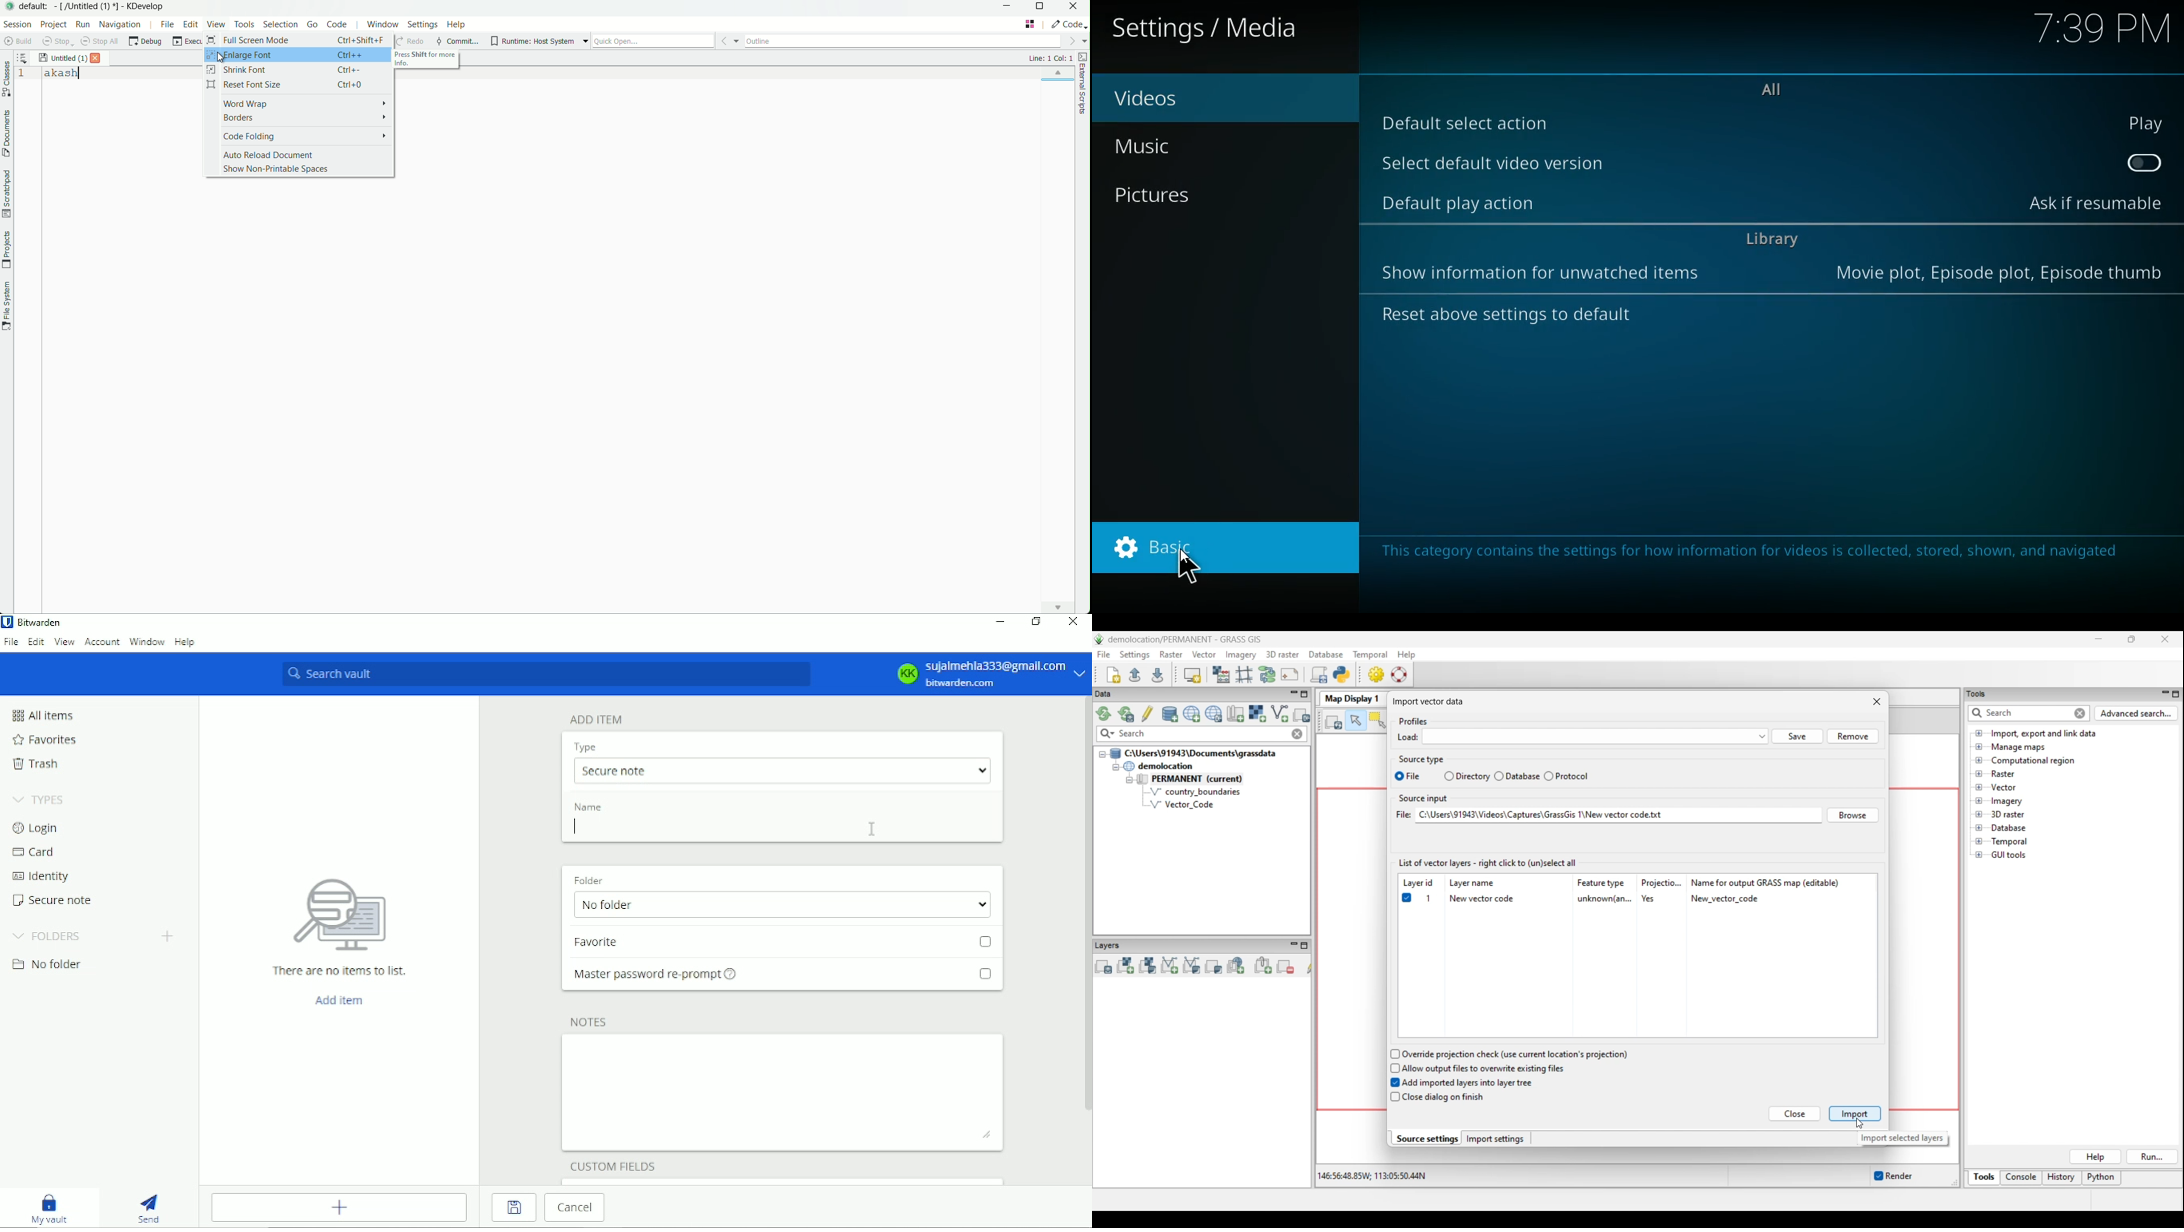 The height and width of the screenshot is (1232, 2184). What do you see at coordinates (300, 154) in the screenshot?
I see `auto reload document` at bounding box center [300, 154].